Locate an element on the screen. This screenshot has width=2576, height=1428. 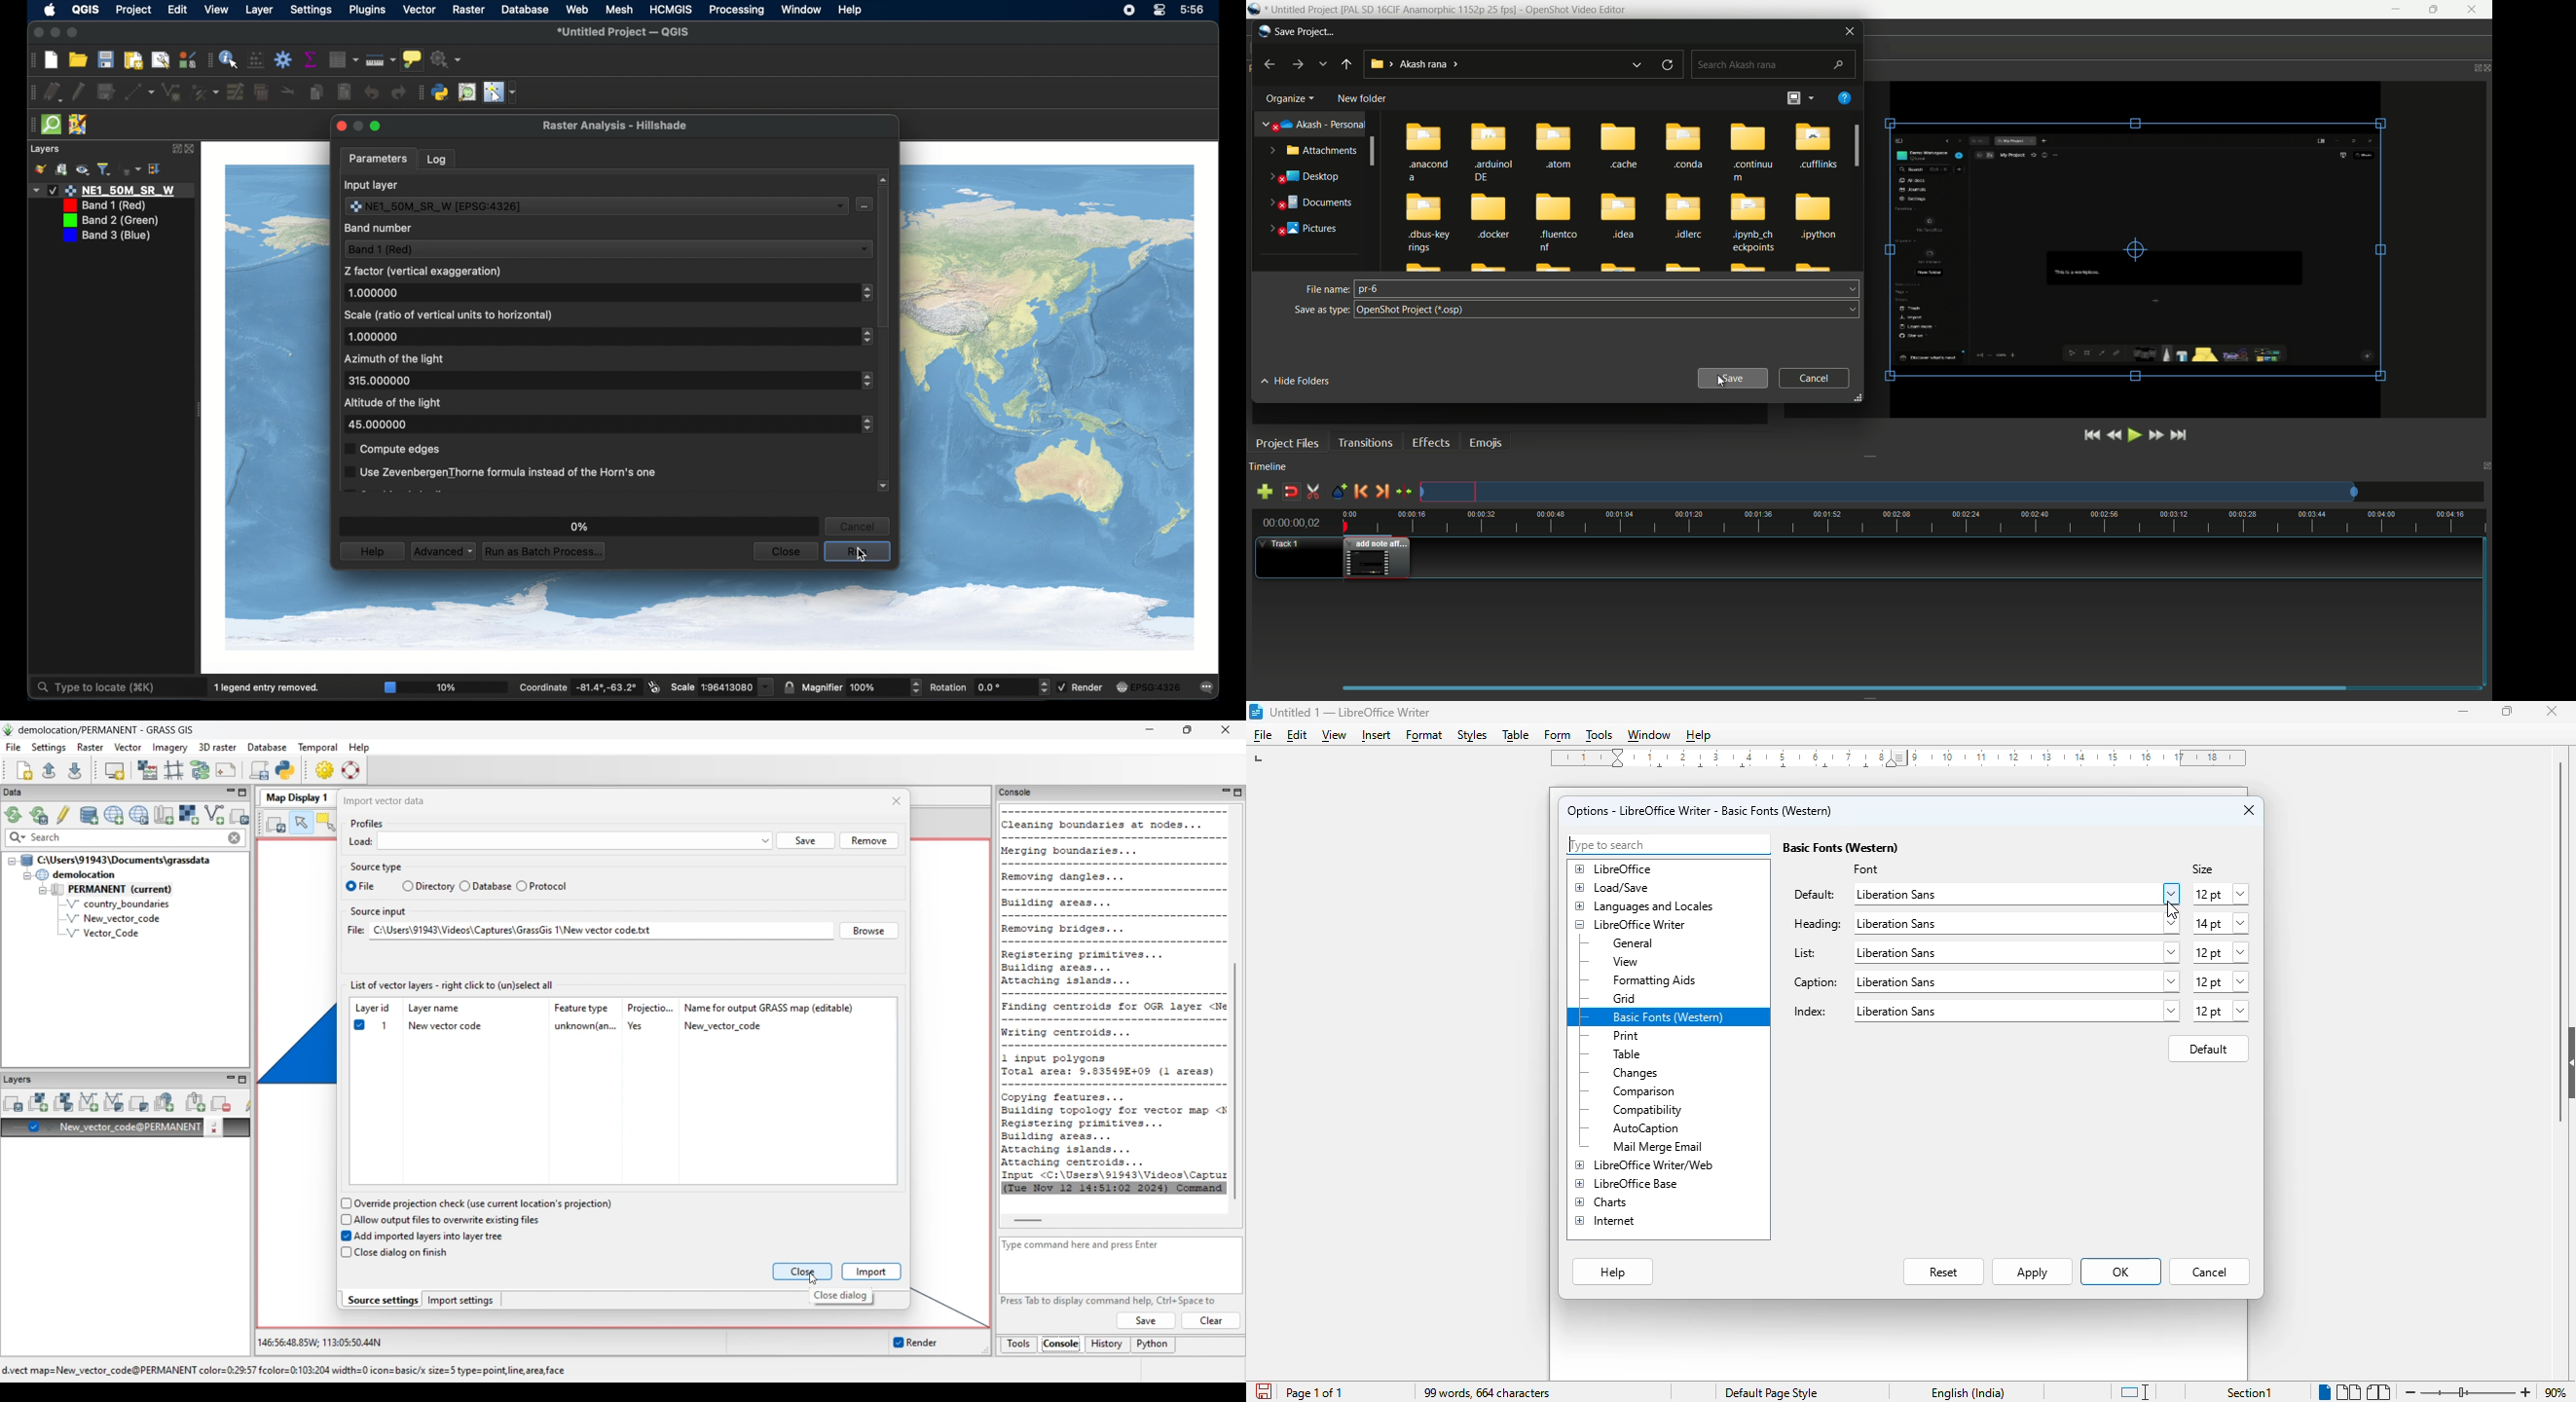
minimize is located at coordinates (2396, 10).